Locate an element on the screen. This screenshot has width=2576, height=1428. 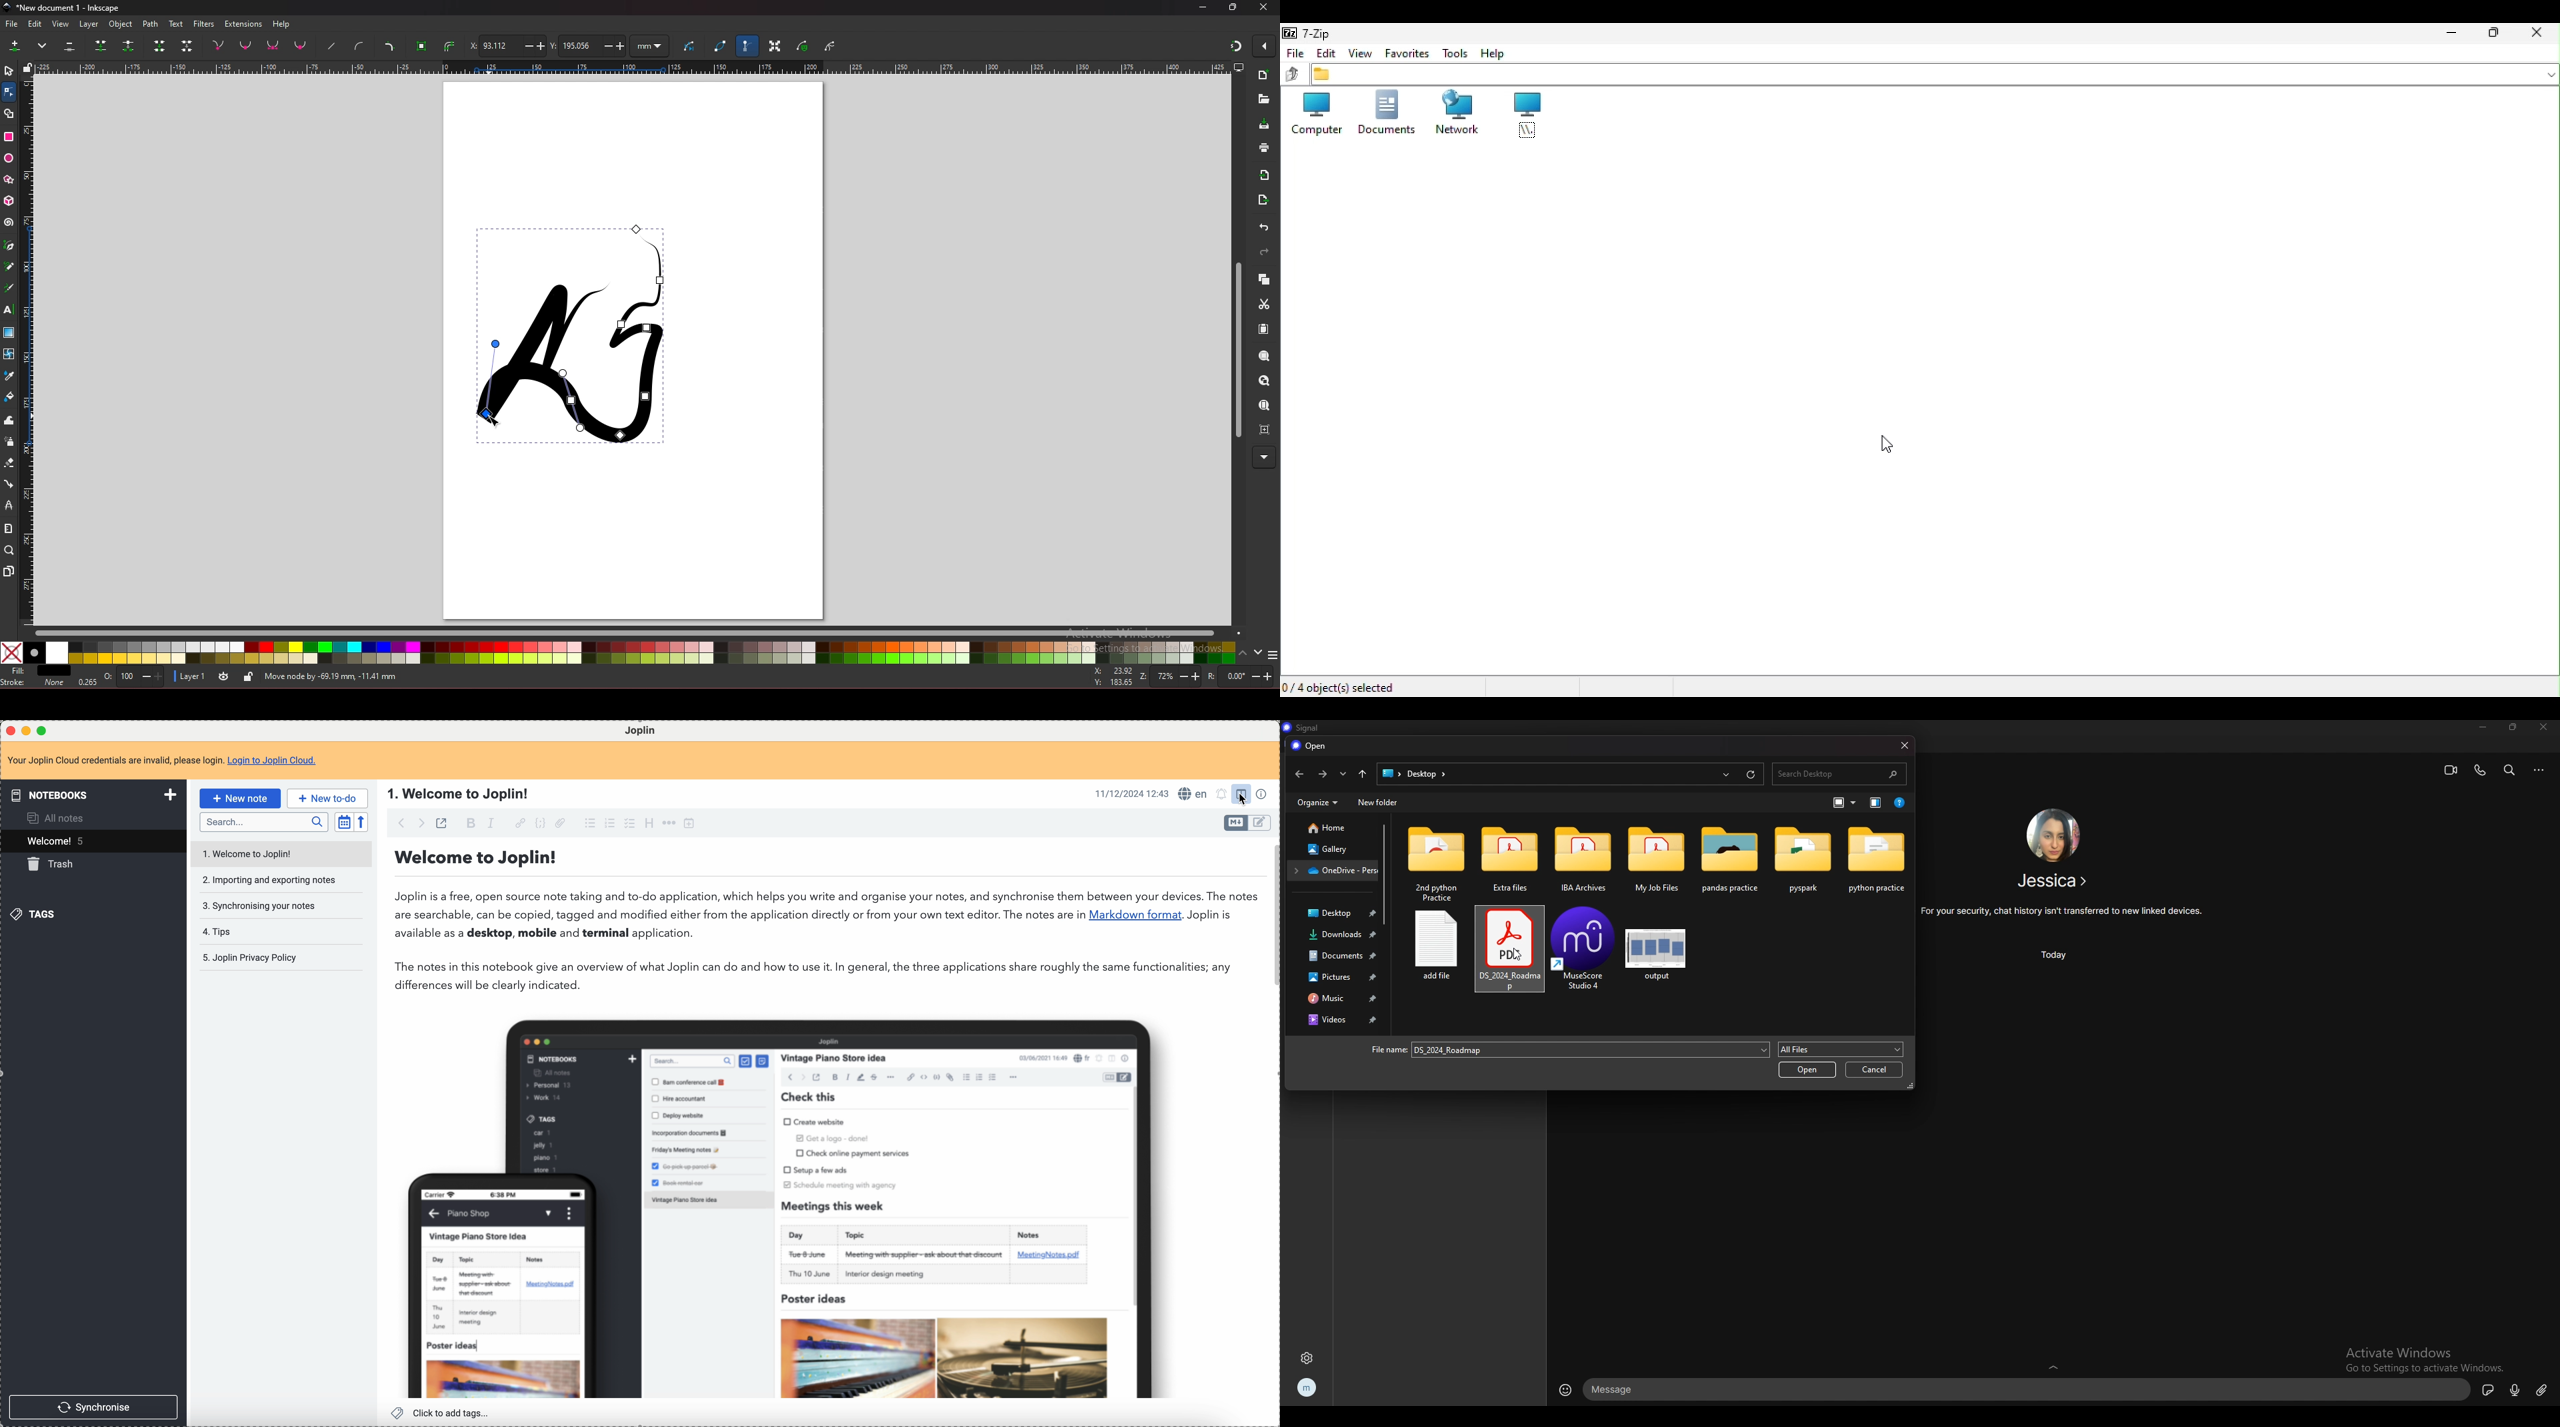
units is located at coordinates (650, 47).